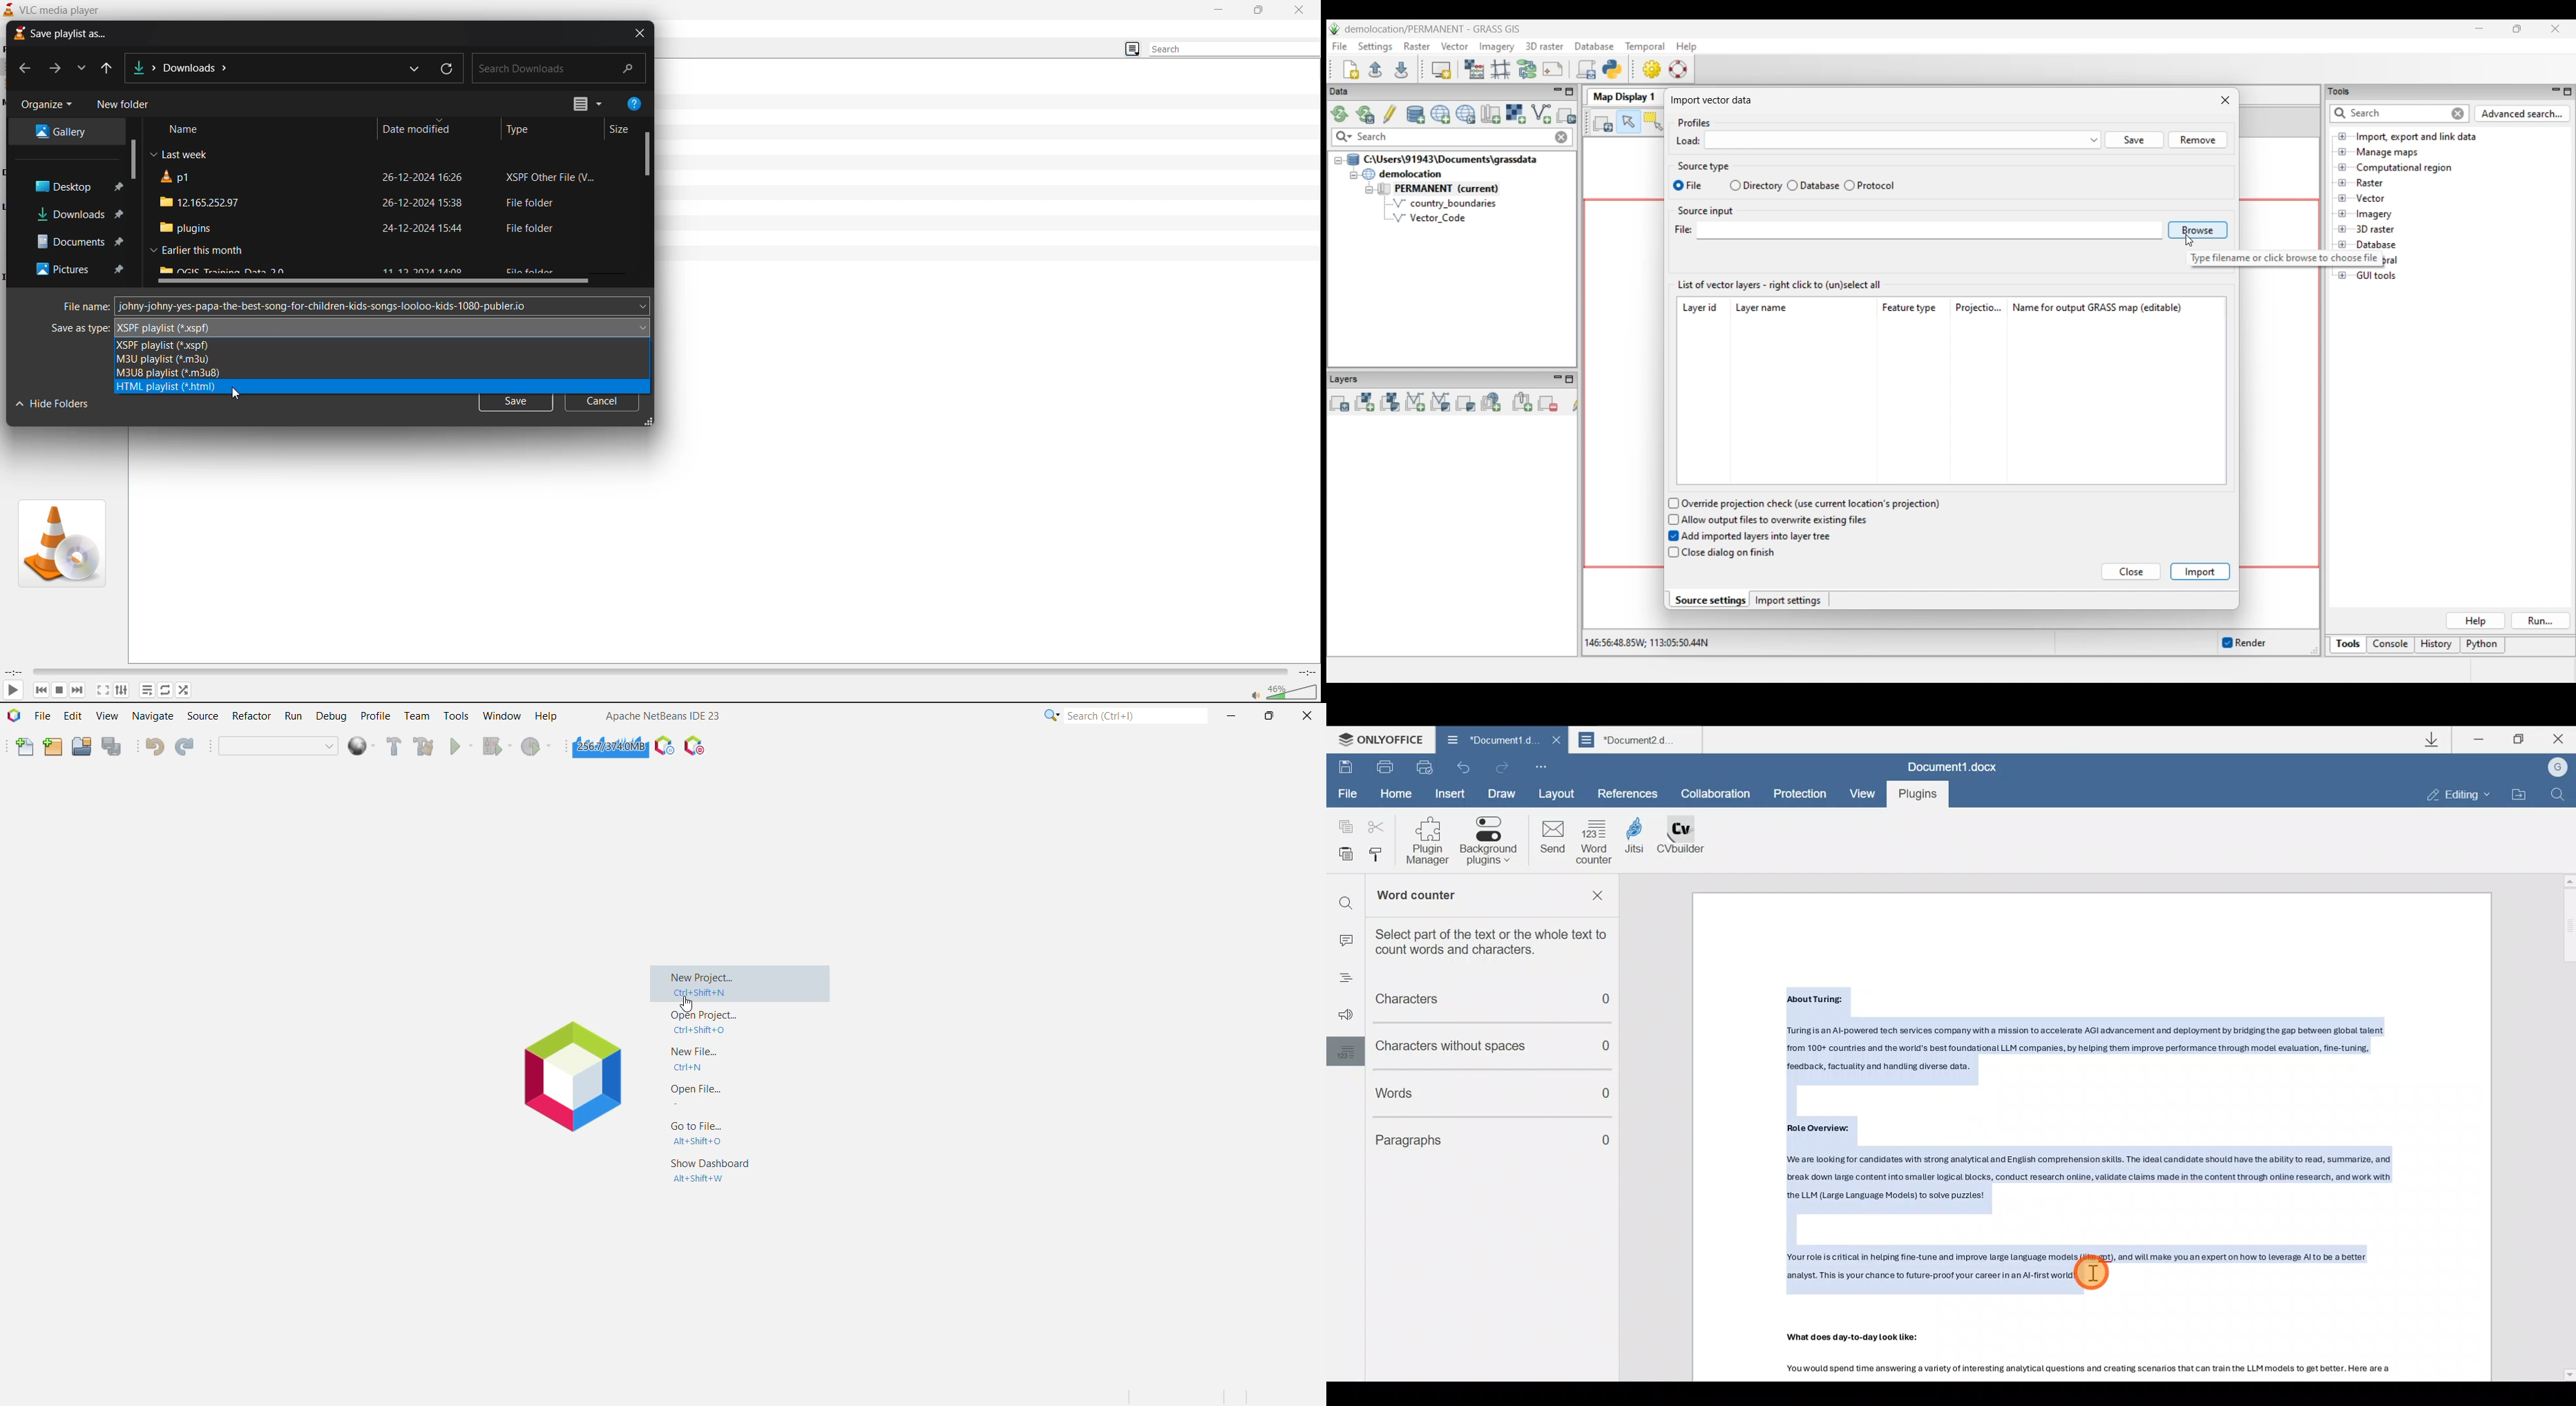 Image resolution: width=2576 pixels, height=1428 pixels. What do you see at coordinates (58, 34) in the screenshot?
I see `save playlist as` at bounding box center [58, 34].